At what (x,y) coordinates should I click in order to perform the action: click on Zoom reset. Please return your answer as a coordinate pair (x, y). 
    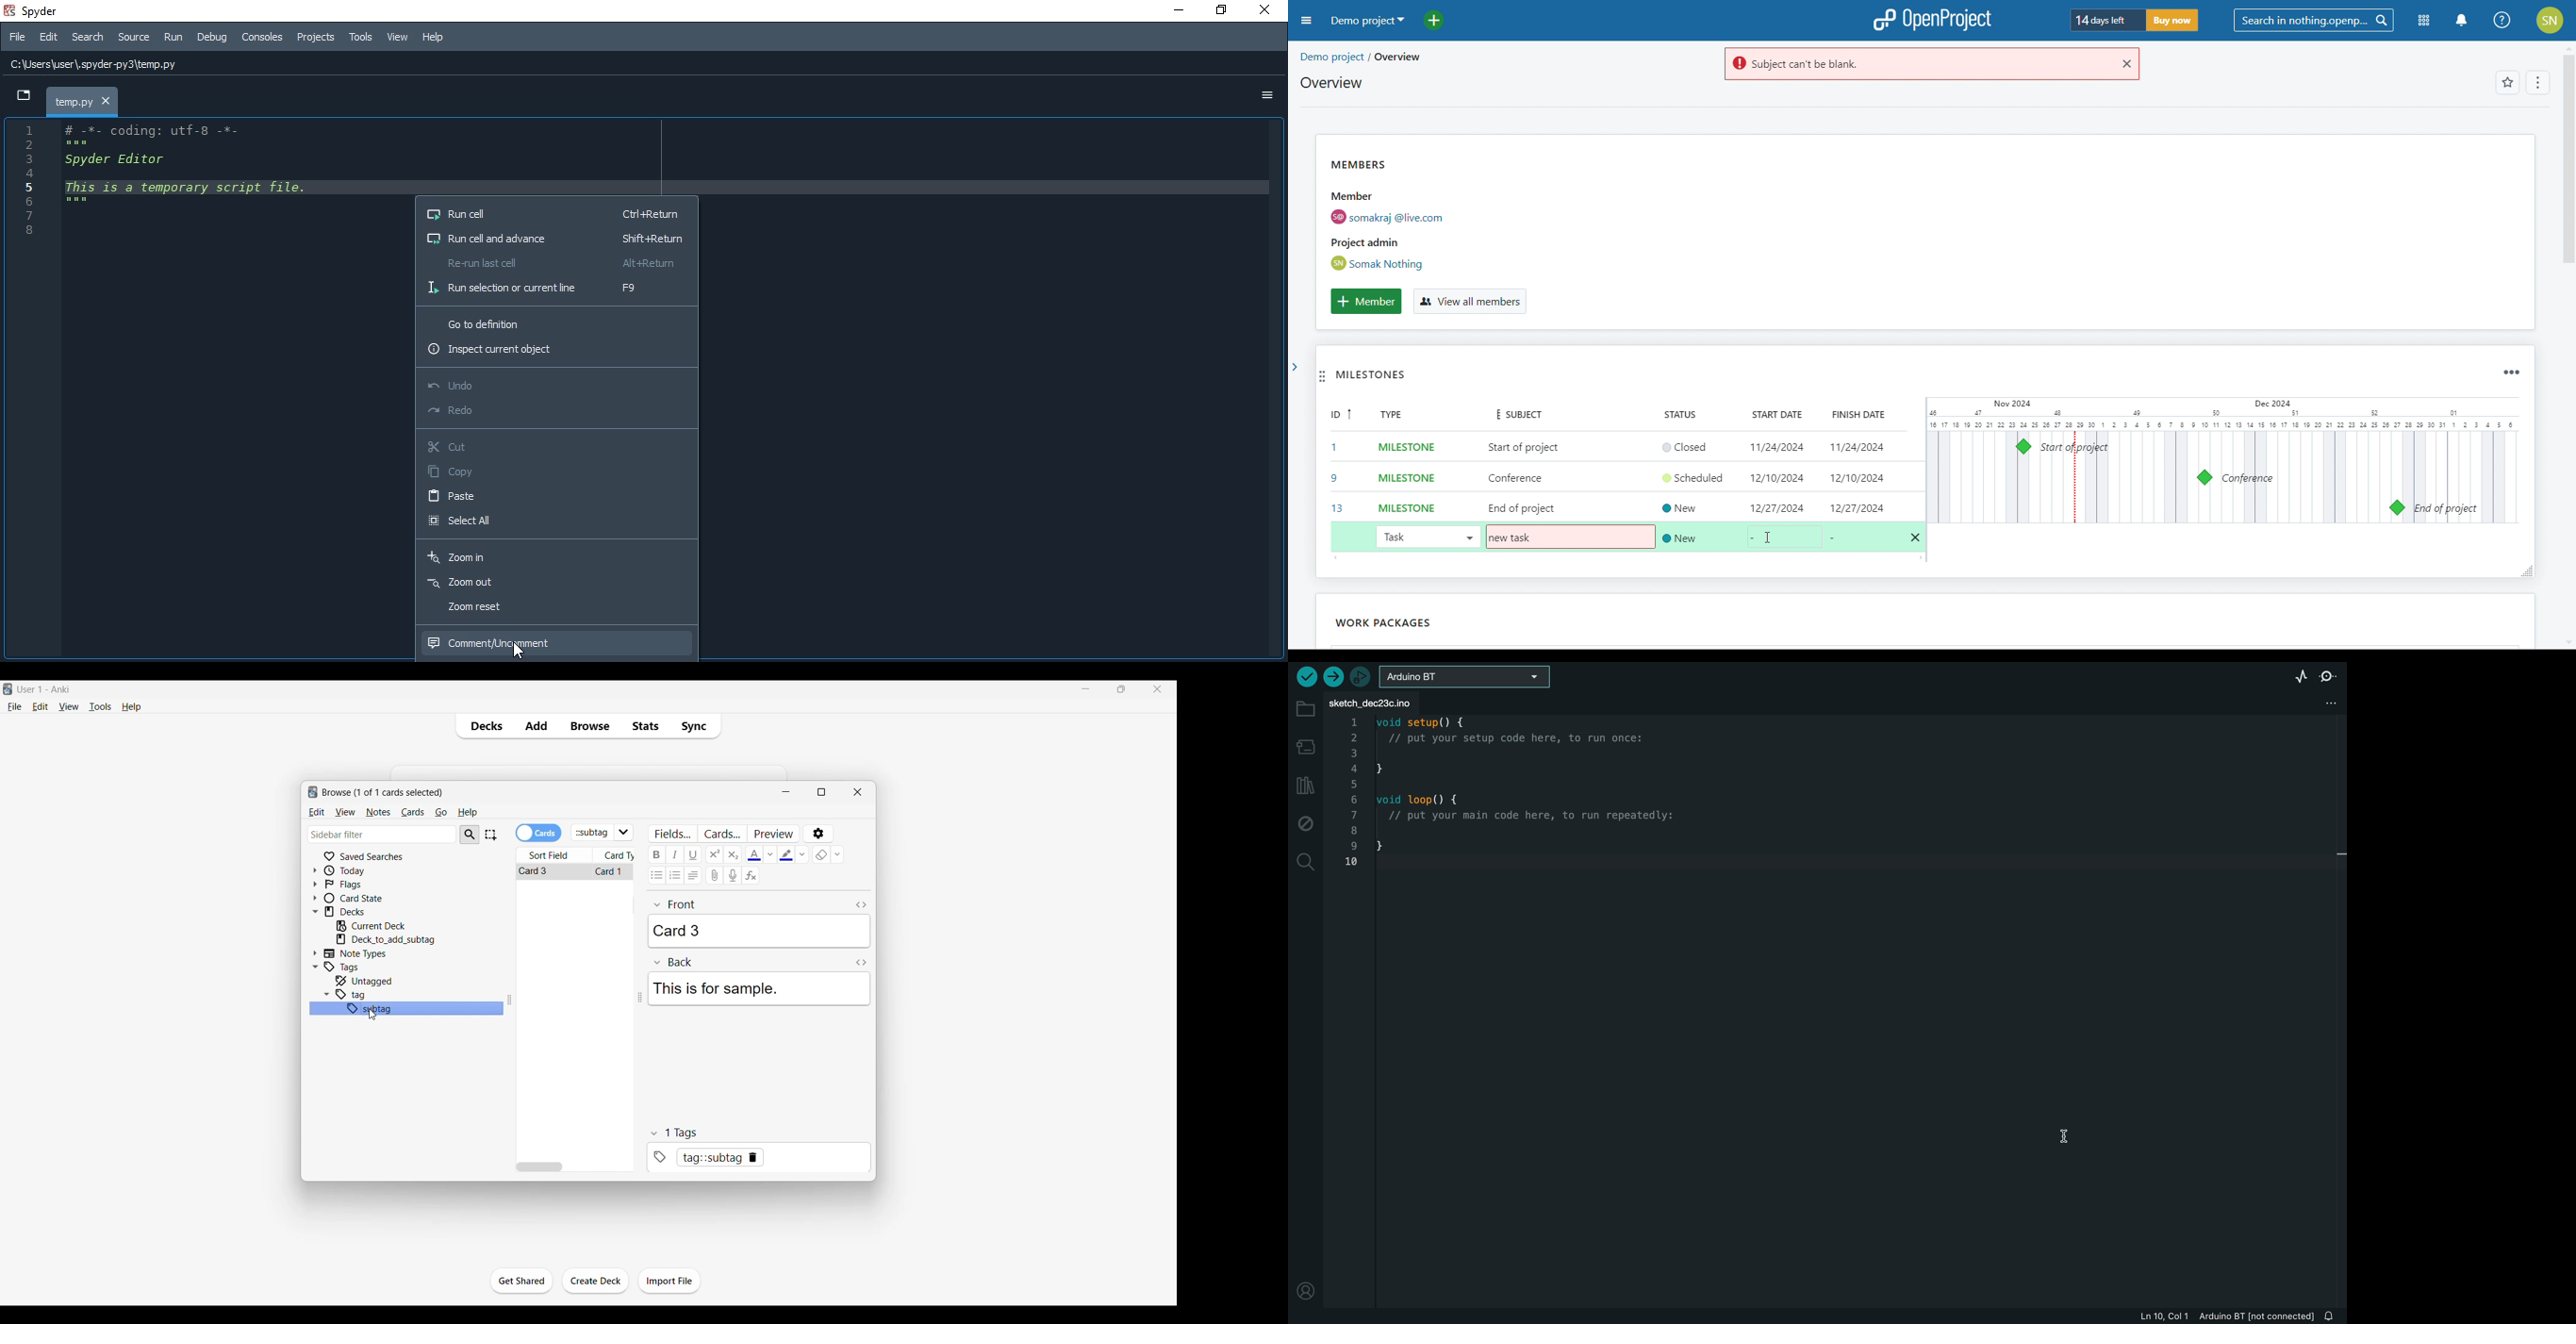
    Looking at the image, I should click on (553, 610).